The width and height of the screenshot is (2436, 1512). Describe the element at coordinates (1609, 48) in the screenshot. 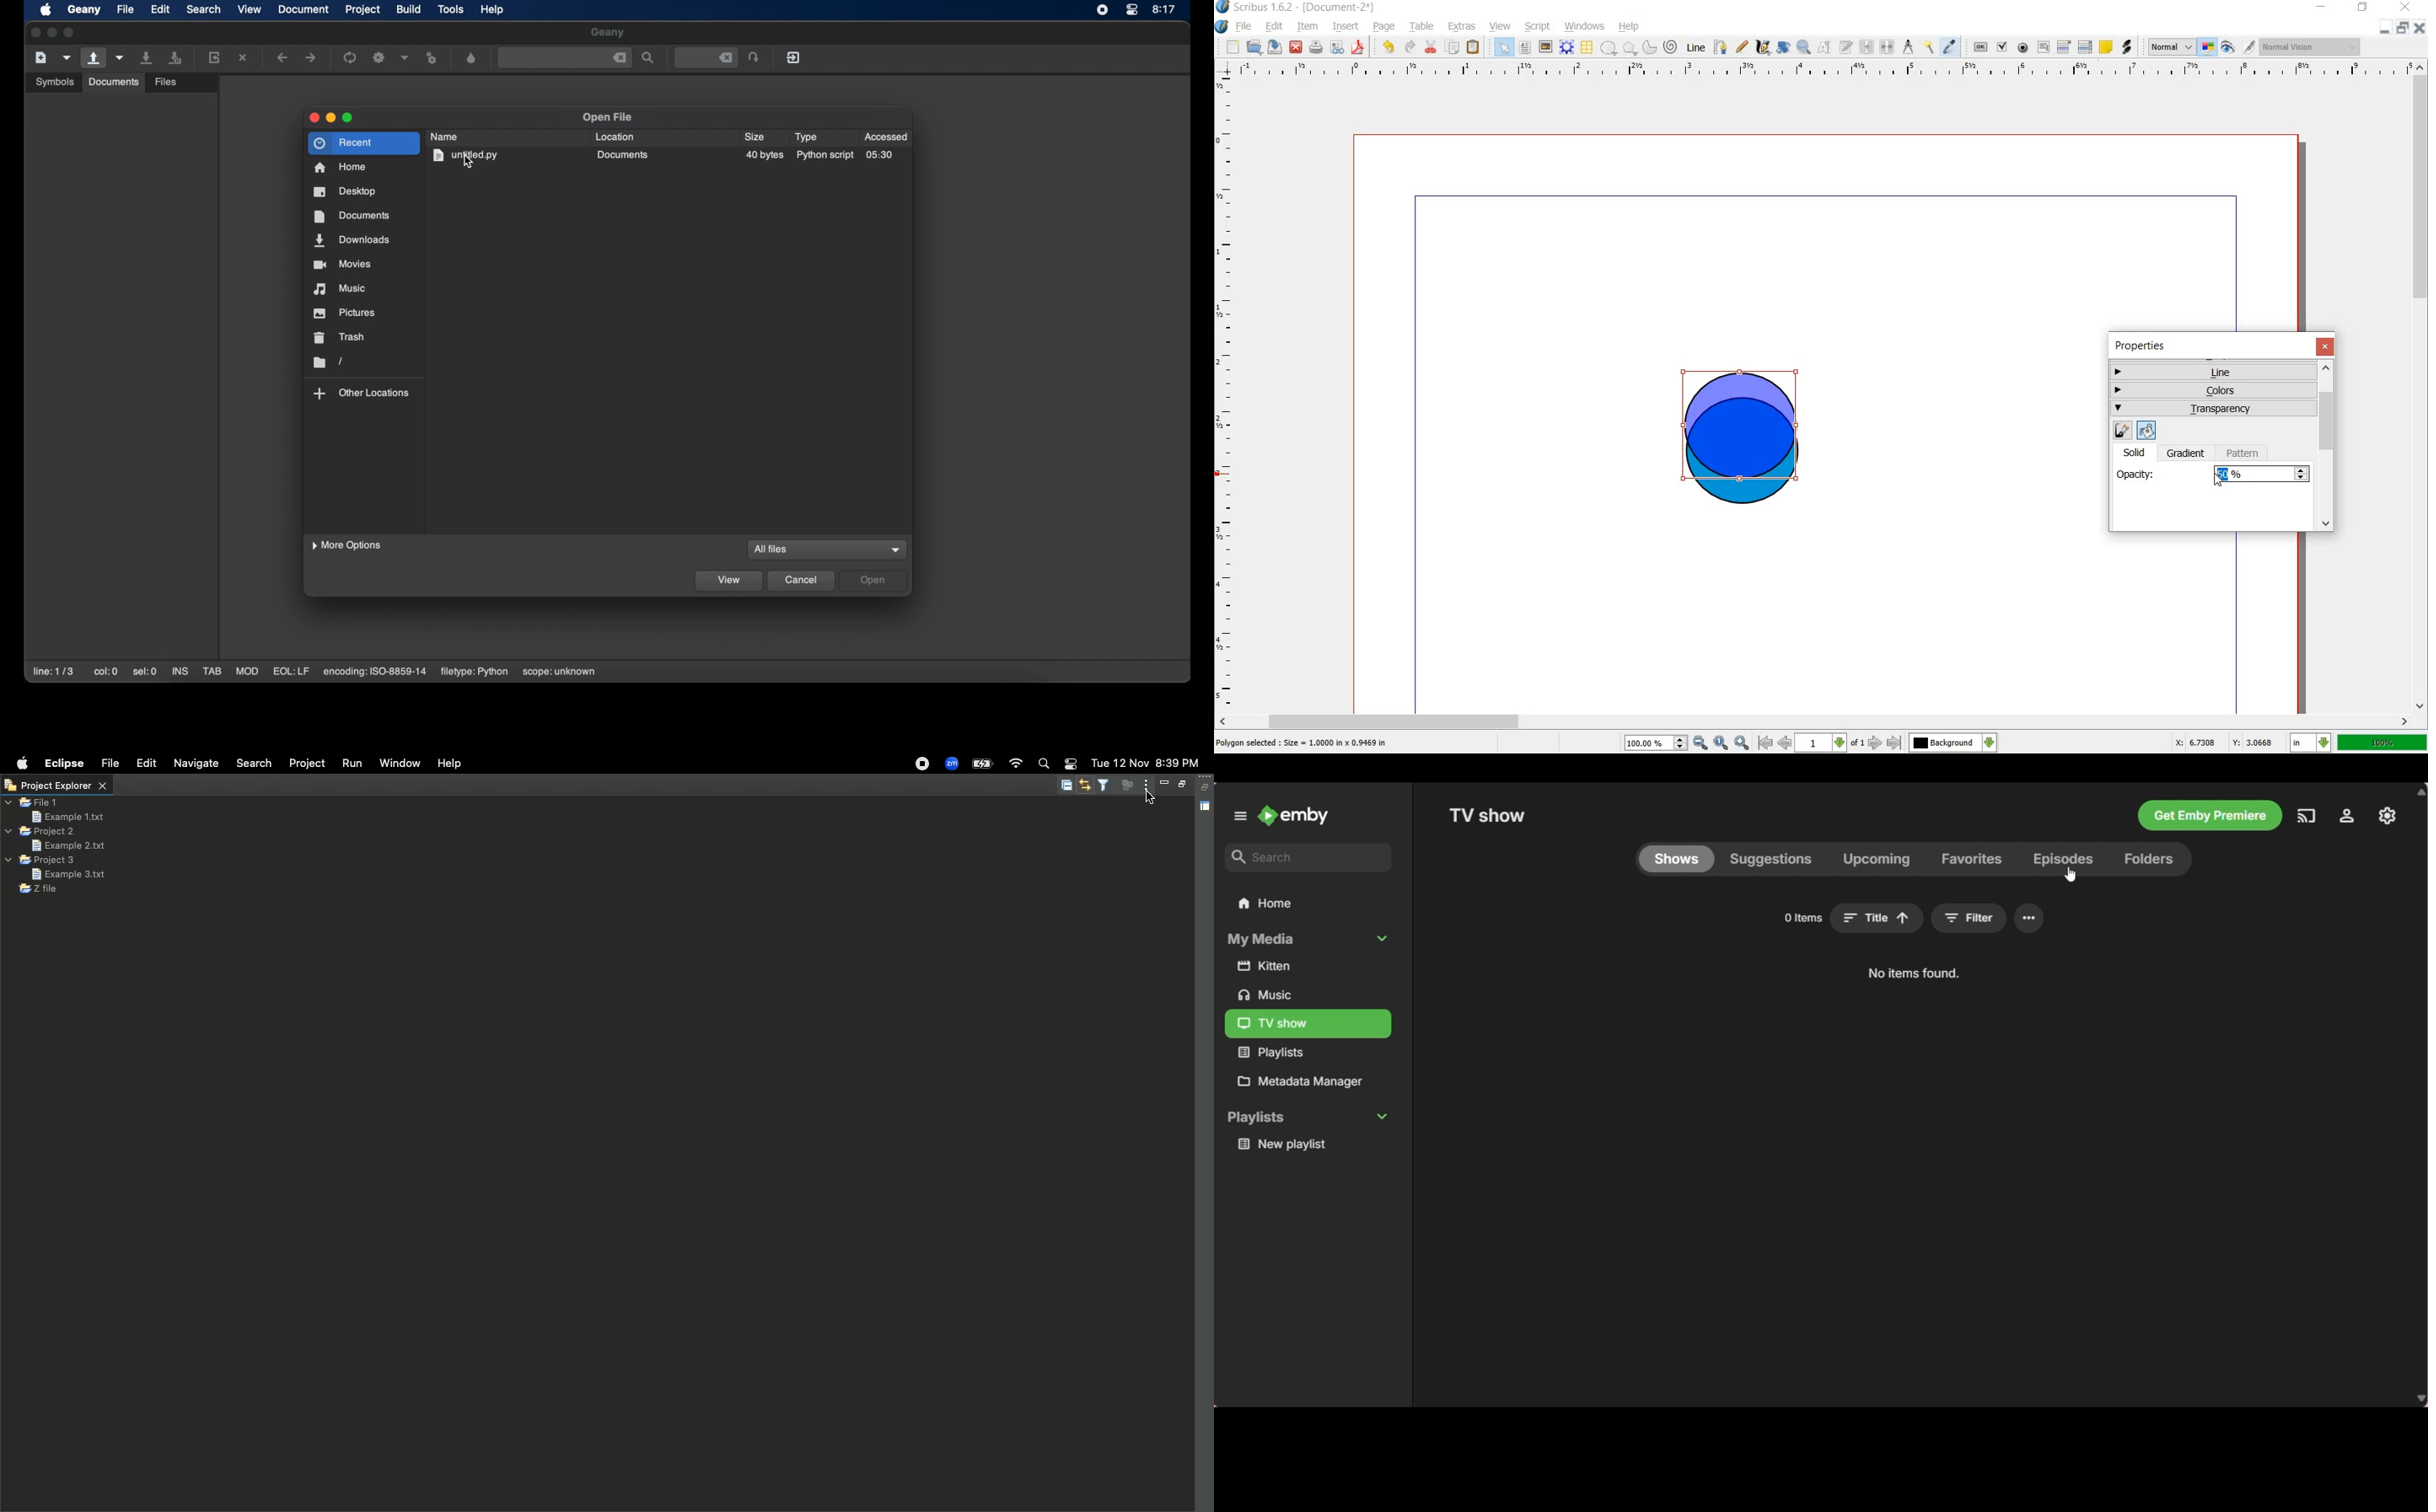

I see `shape` at that location.